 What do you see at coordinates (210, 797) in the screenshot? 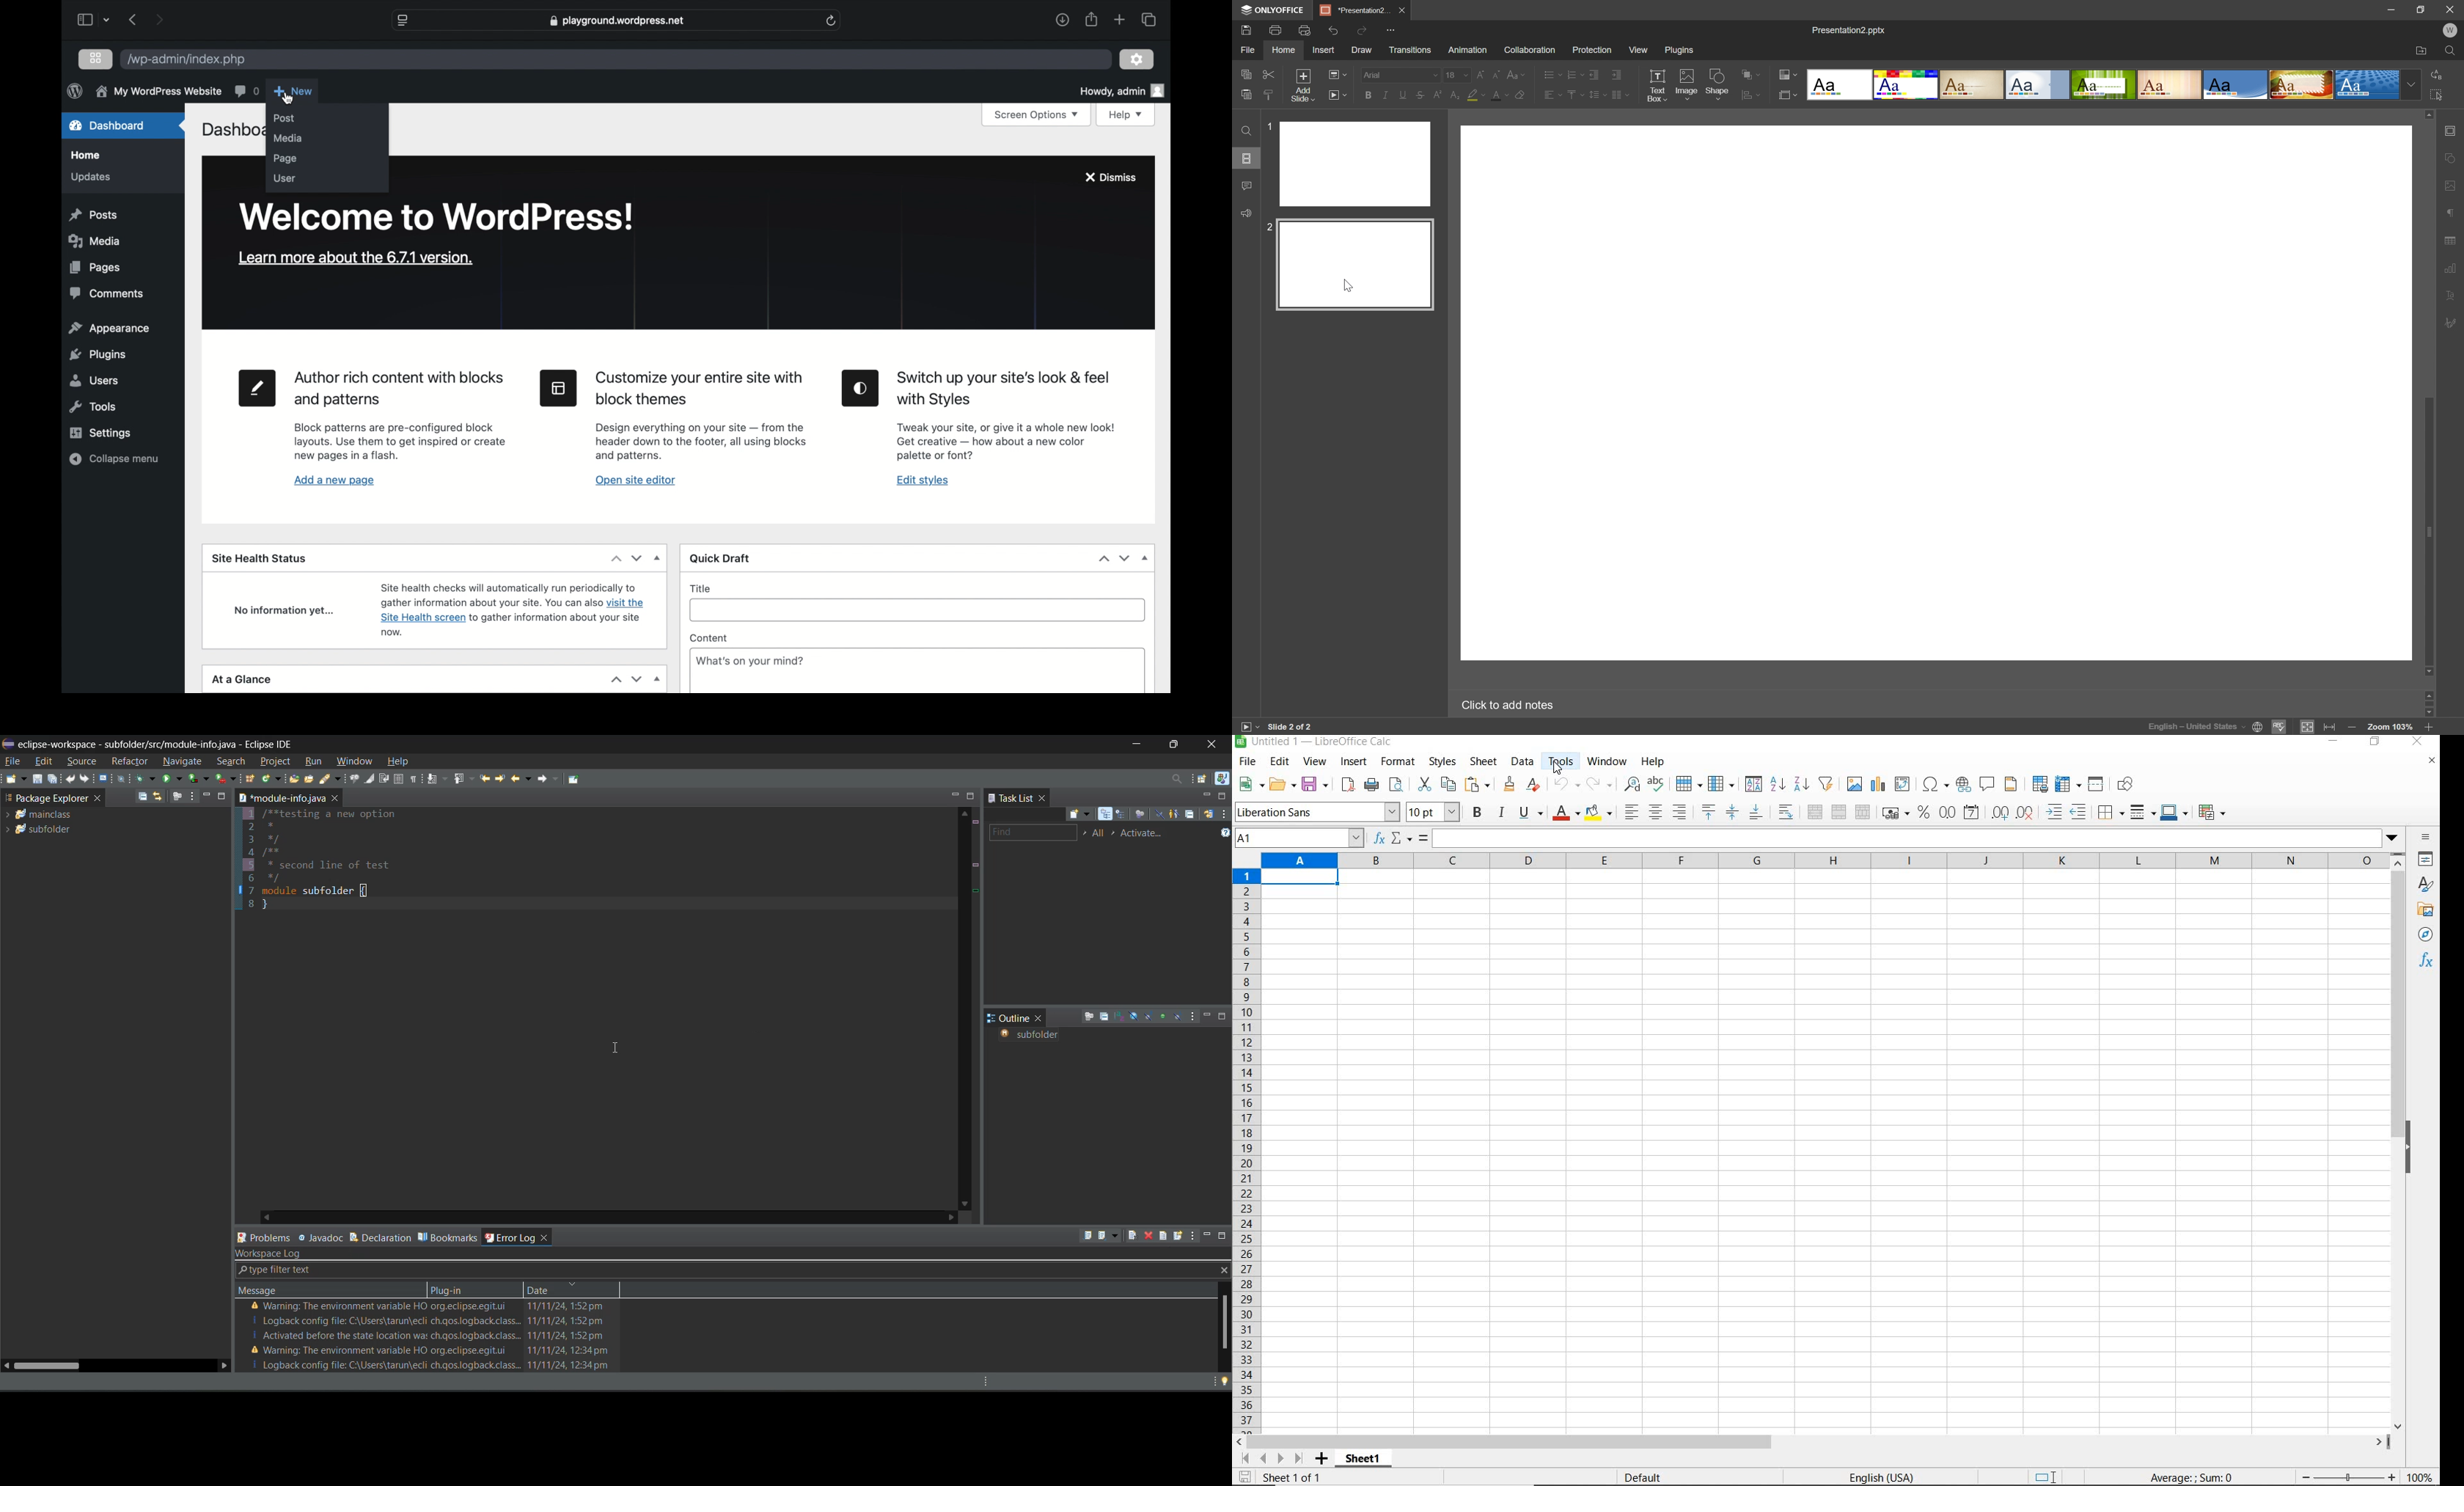
I see `minimize` at bounding box center [210, 797].